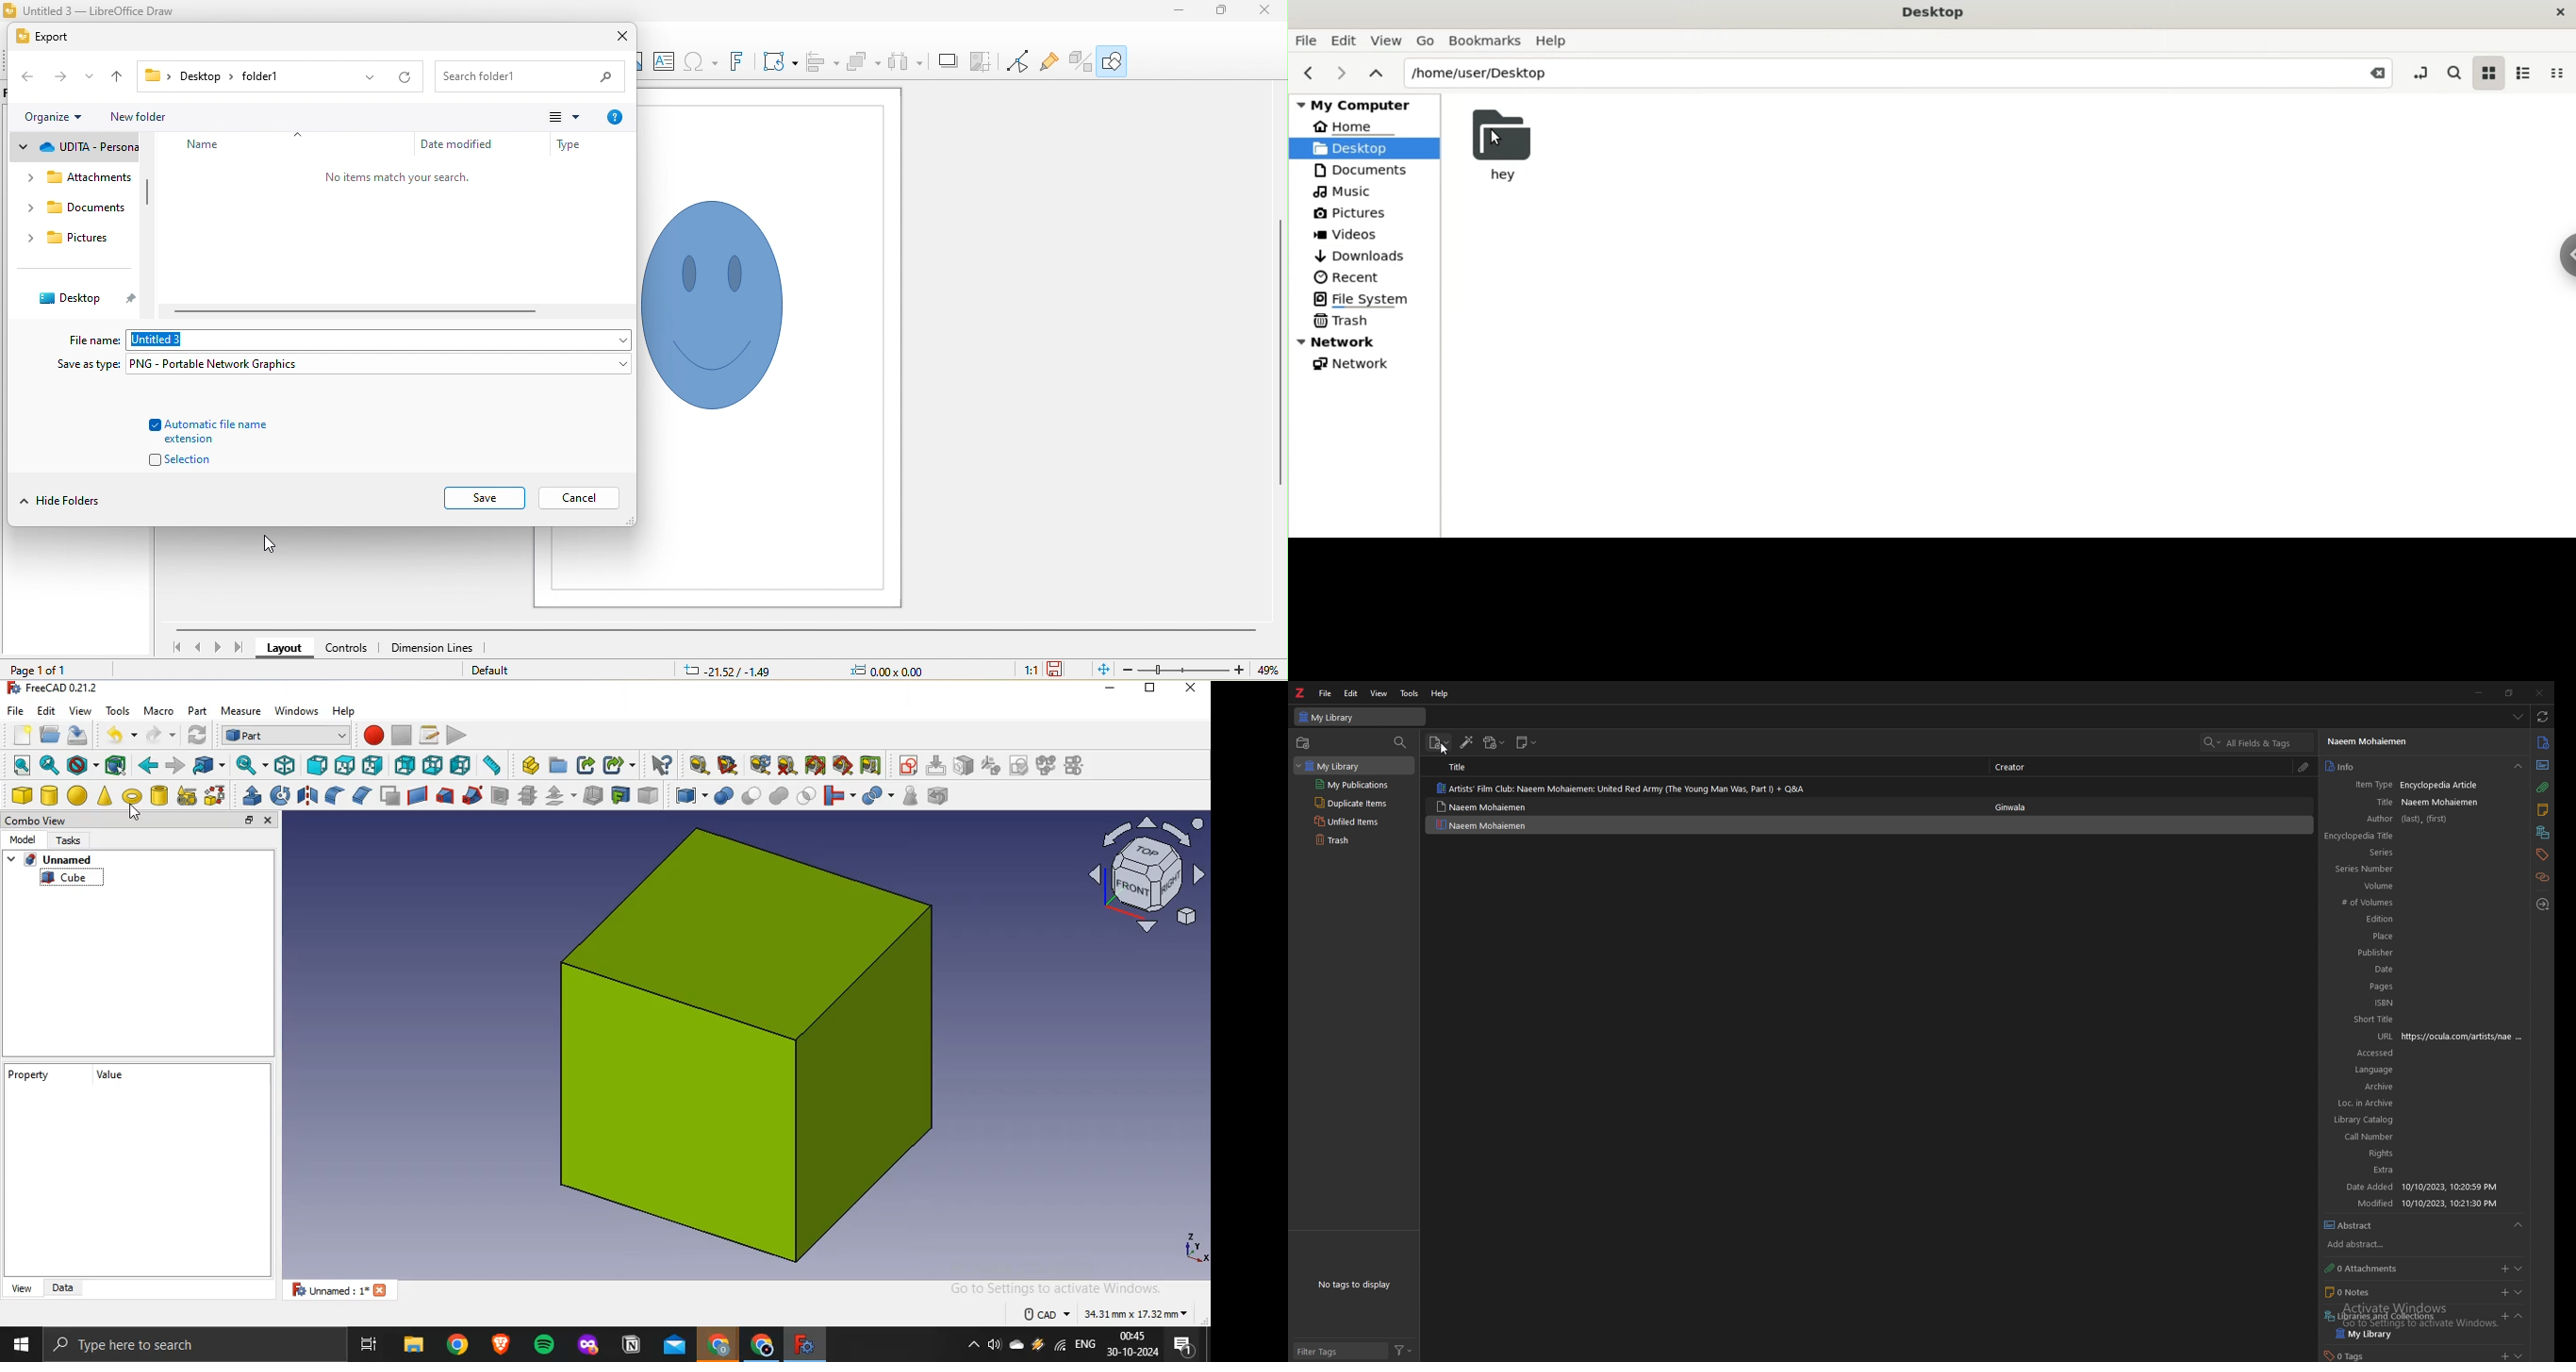 The height and width of the screenshot is (1372, 2576). What do you see at coordinates (59, 690) in the screenshot?
I see `freecad 0.21.2` at bounding box center [59, 690].